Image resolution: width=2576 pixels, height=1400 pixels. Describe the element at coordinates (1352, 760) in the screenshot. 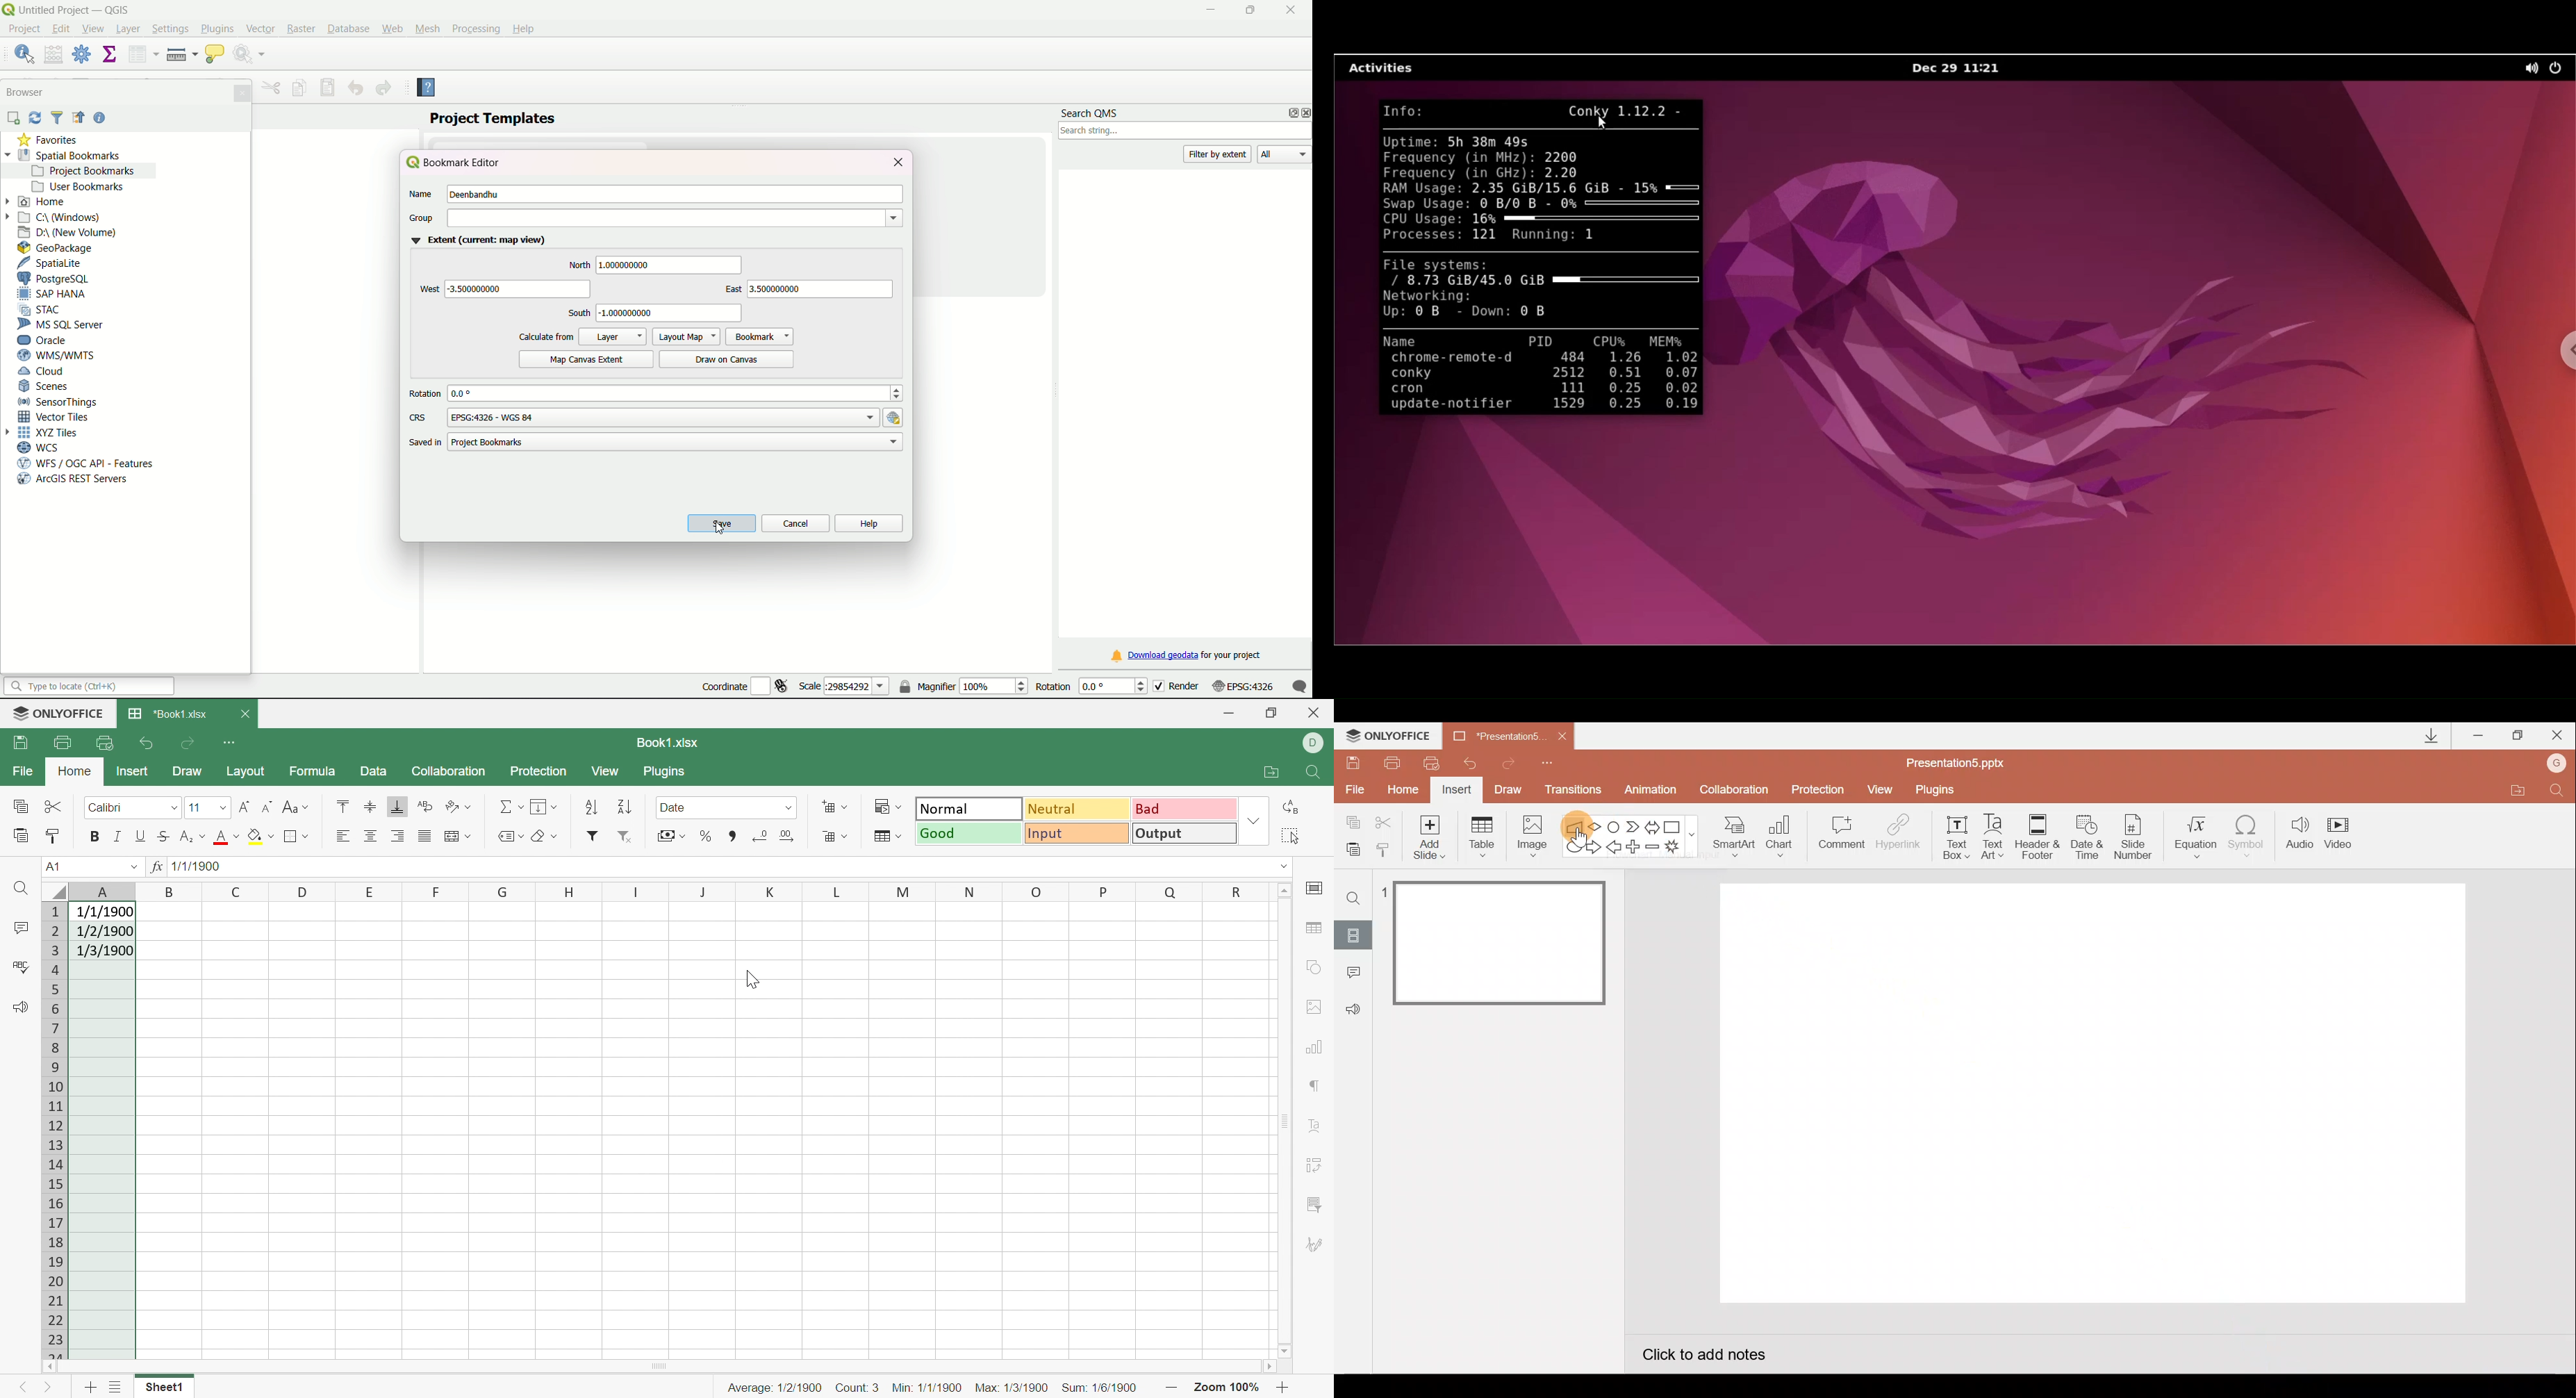

I see `Save` at that location.